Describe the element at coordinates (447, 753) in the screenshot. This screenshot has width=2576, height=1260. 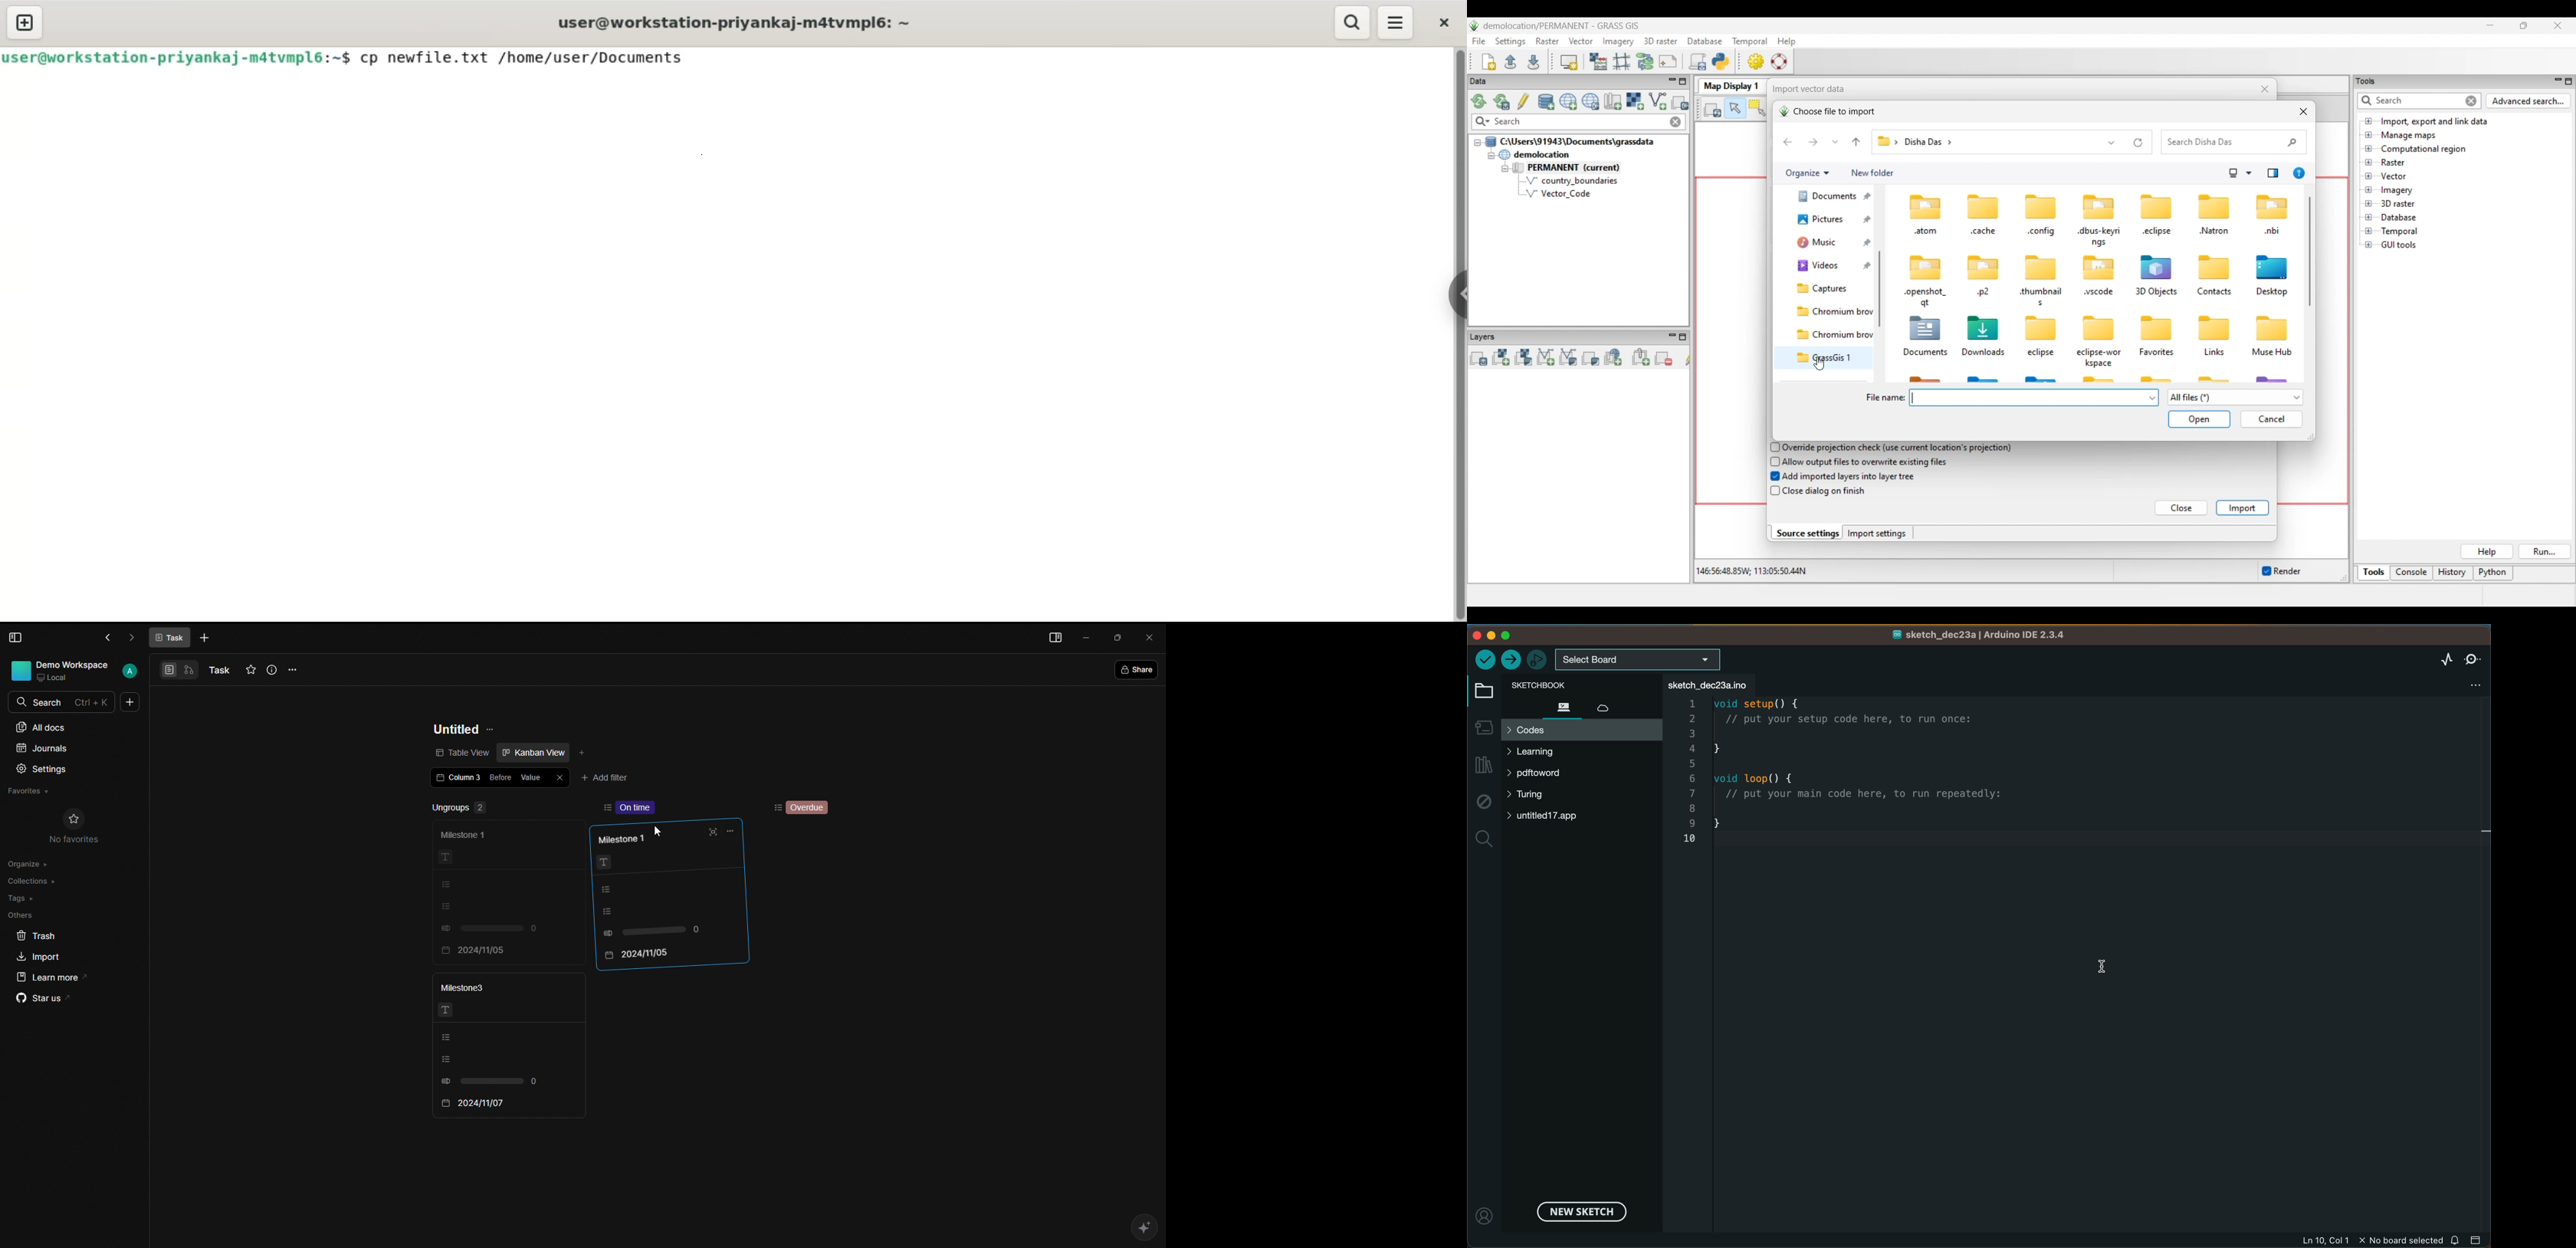
I see `Table view` at that location.